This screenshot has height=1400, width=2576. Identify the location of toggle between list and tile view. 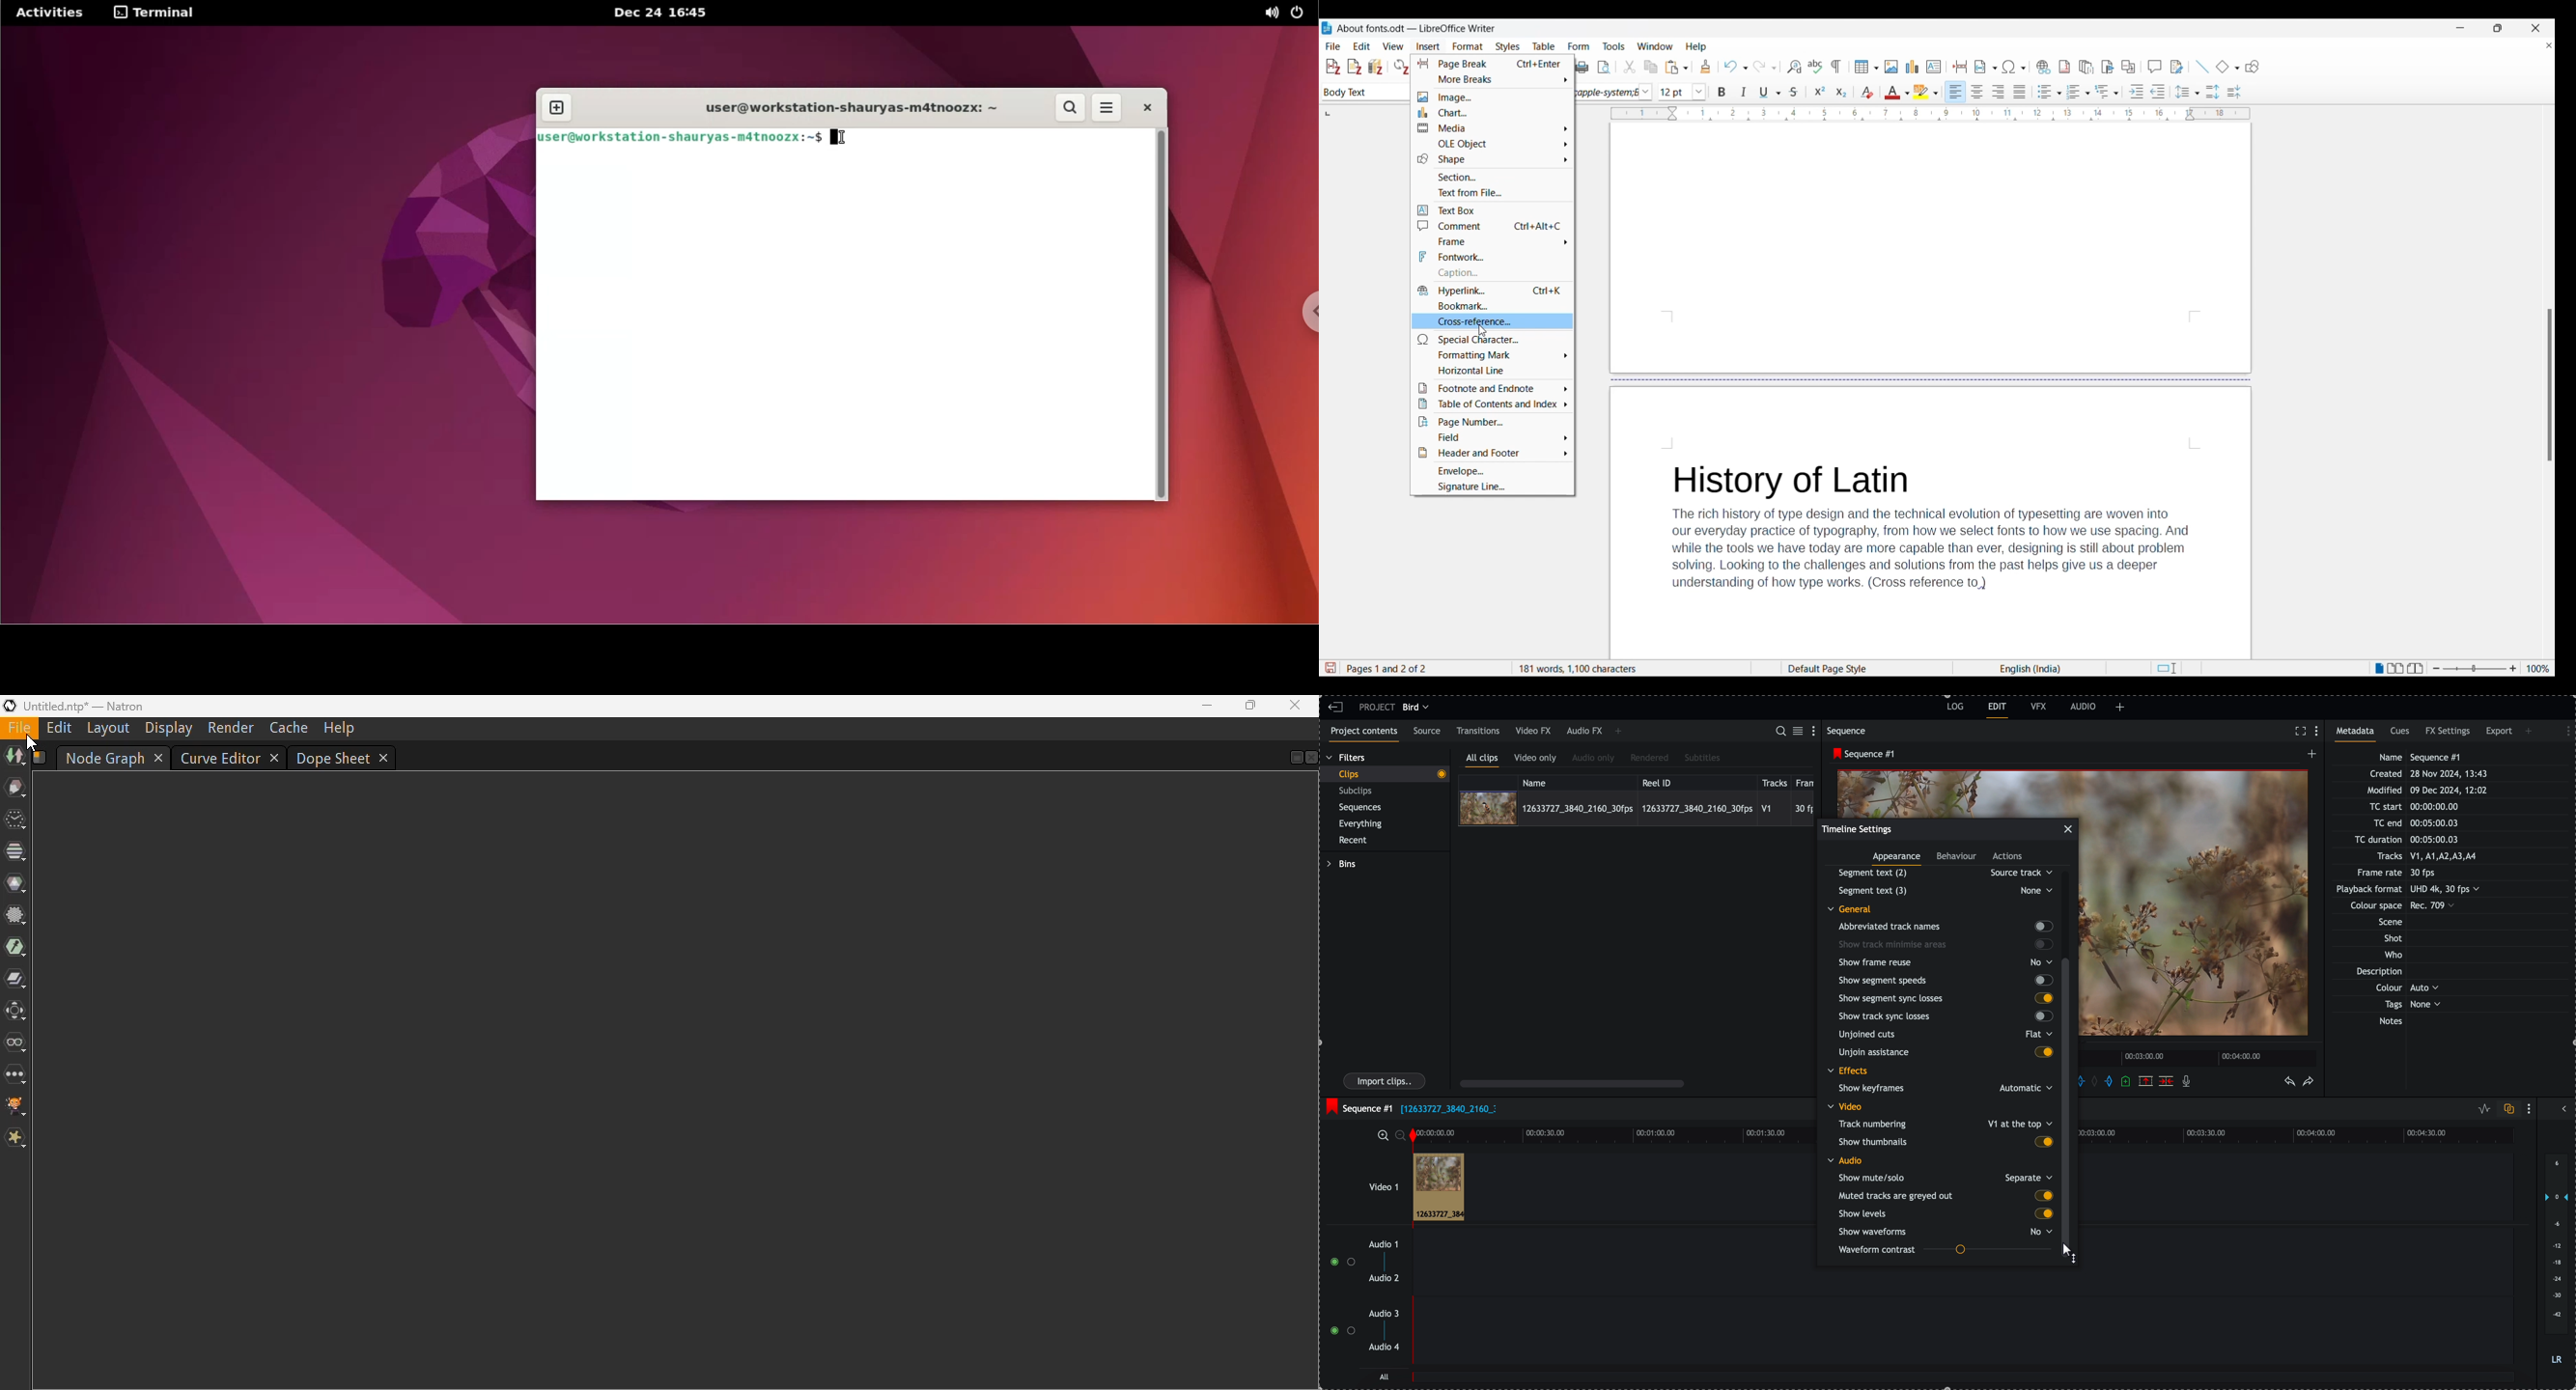
(1800, 732).